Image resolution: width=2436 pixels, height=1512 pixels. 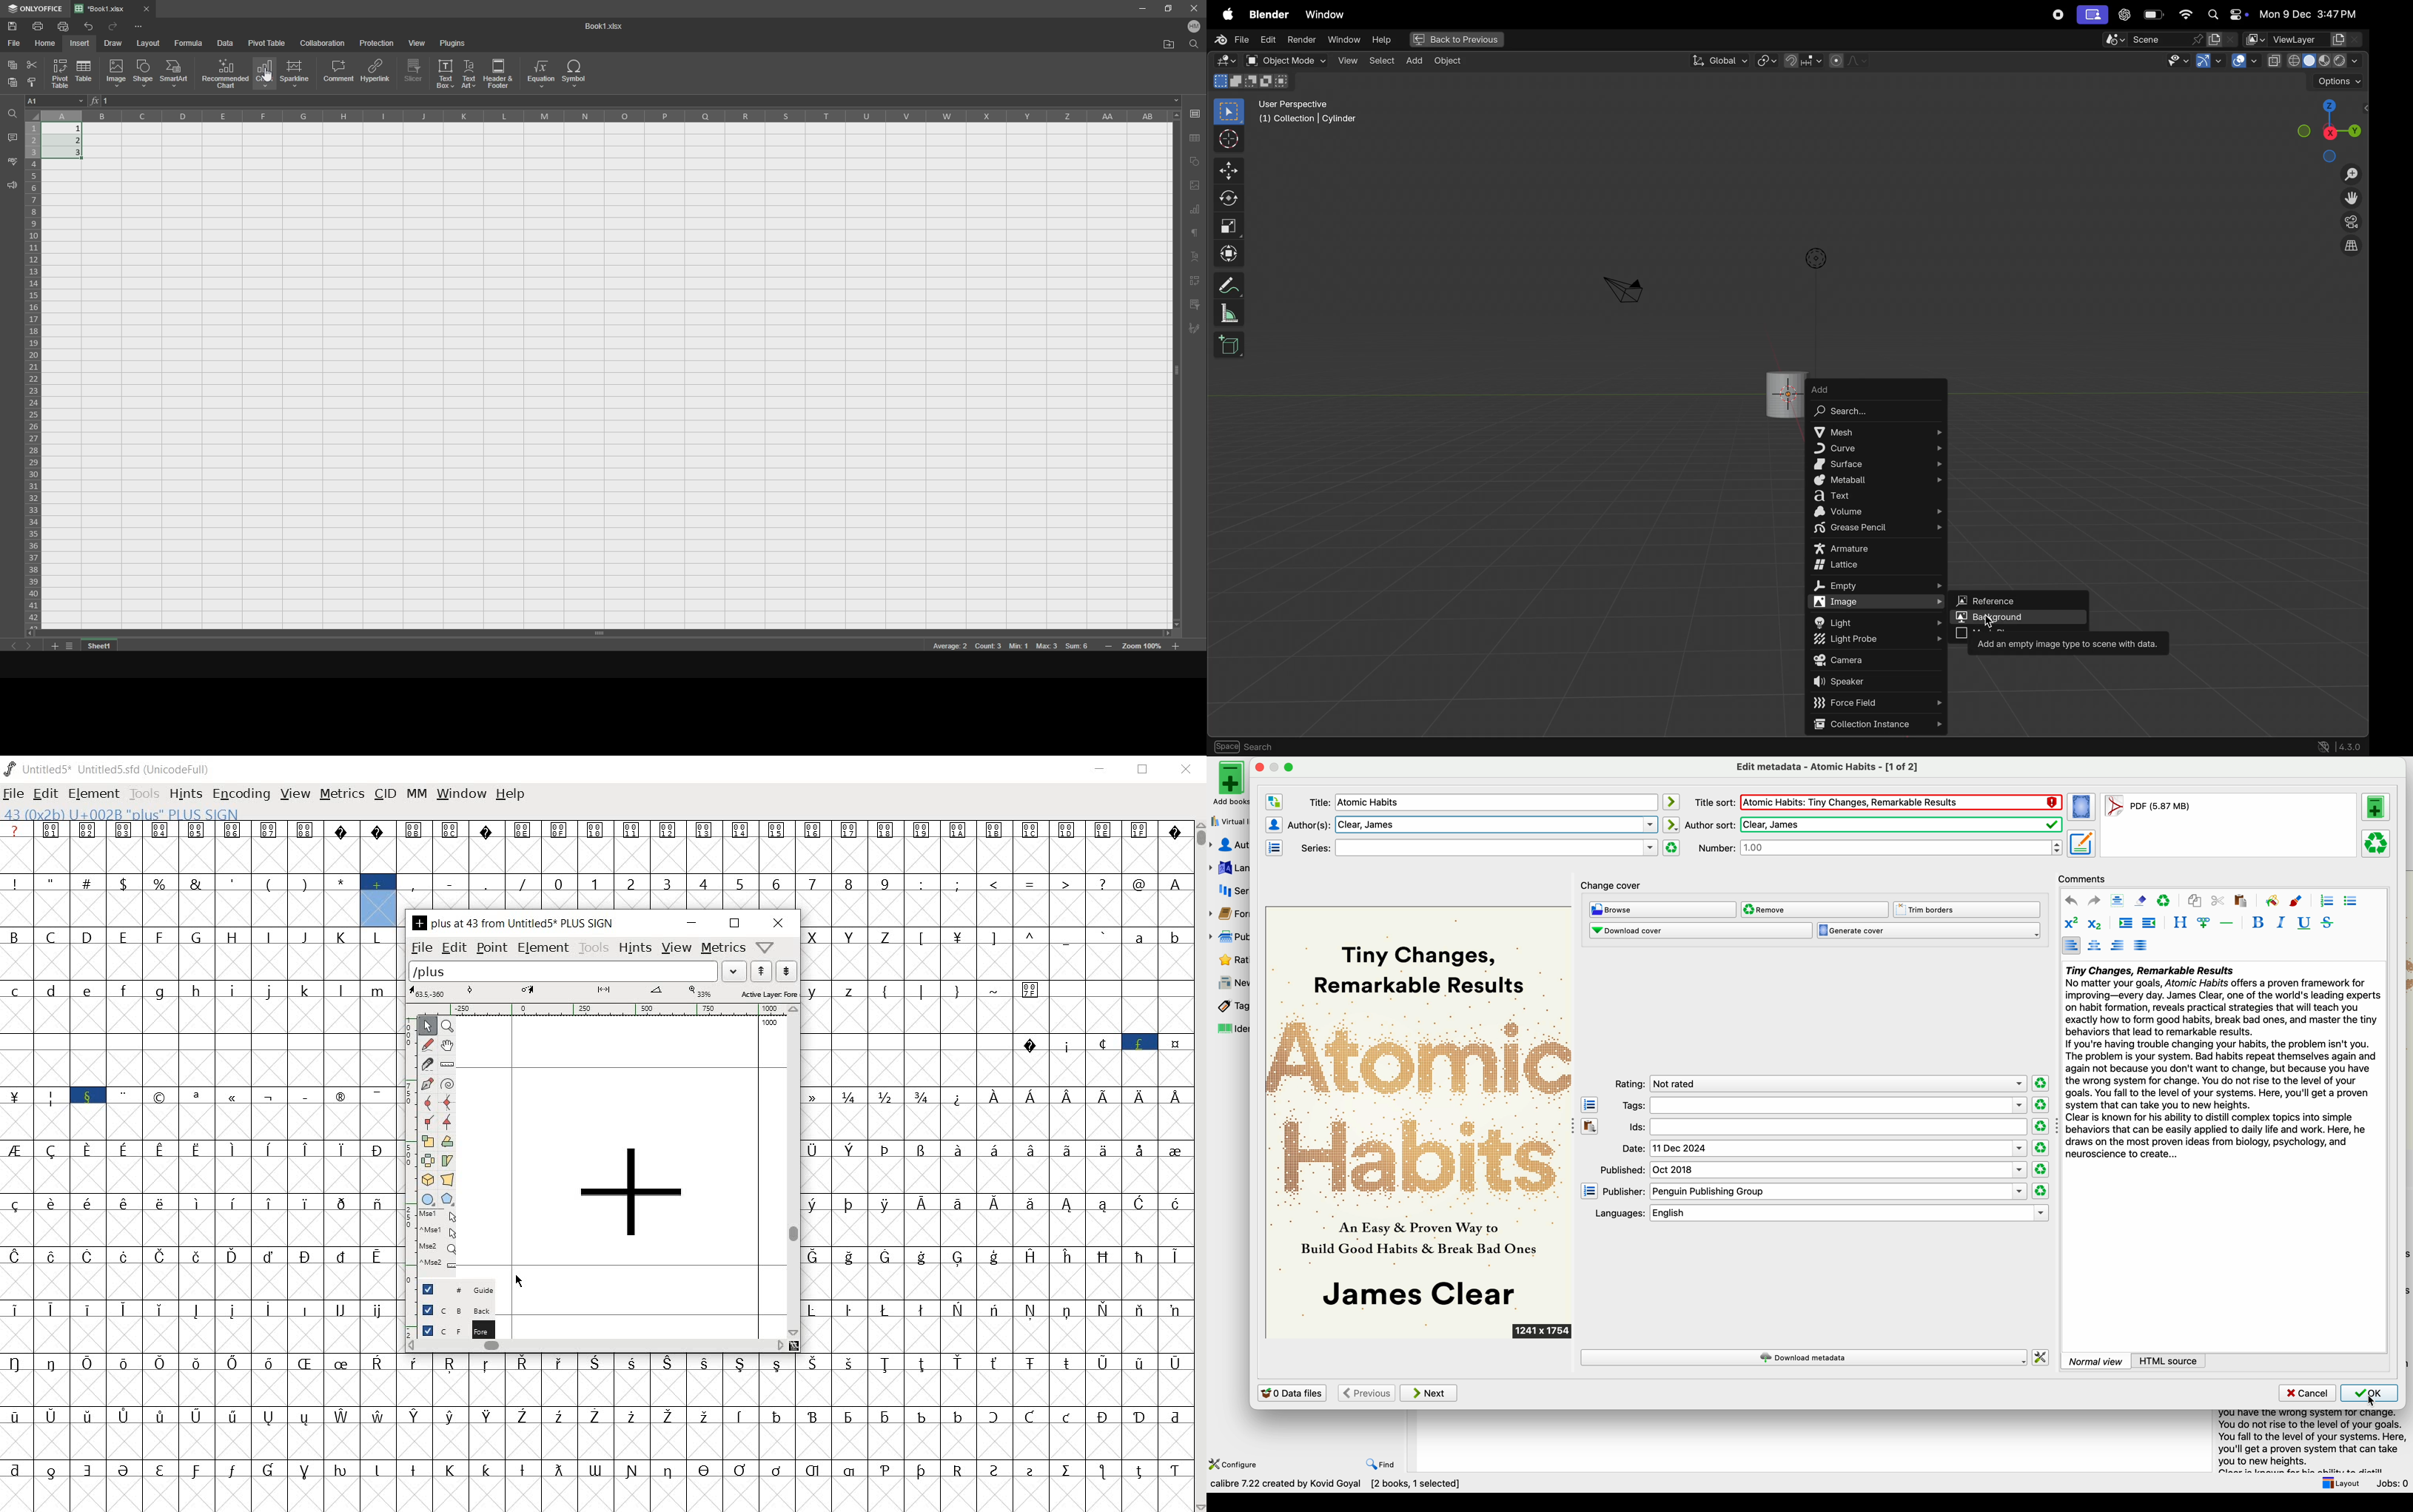 I want to click on table, so click(x=84, y=73).